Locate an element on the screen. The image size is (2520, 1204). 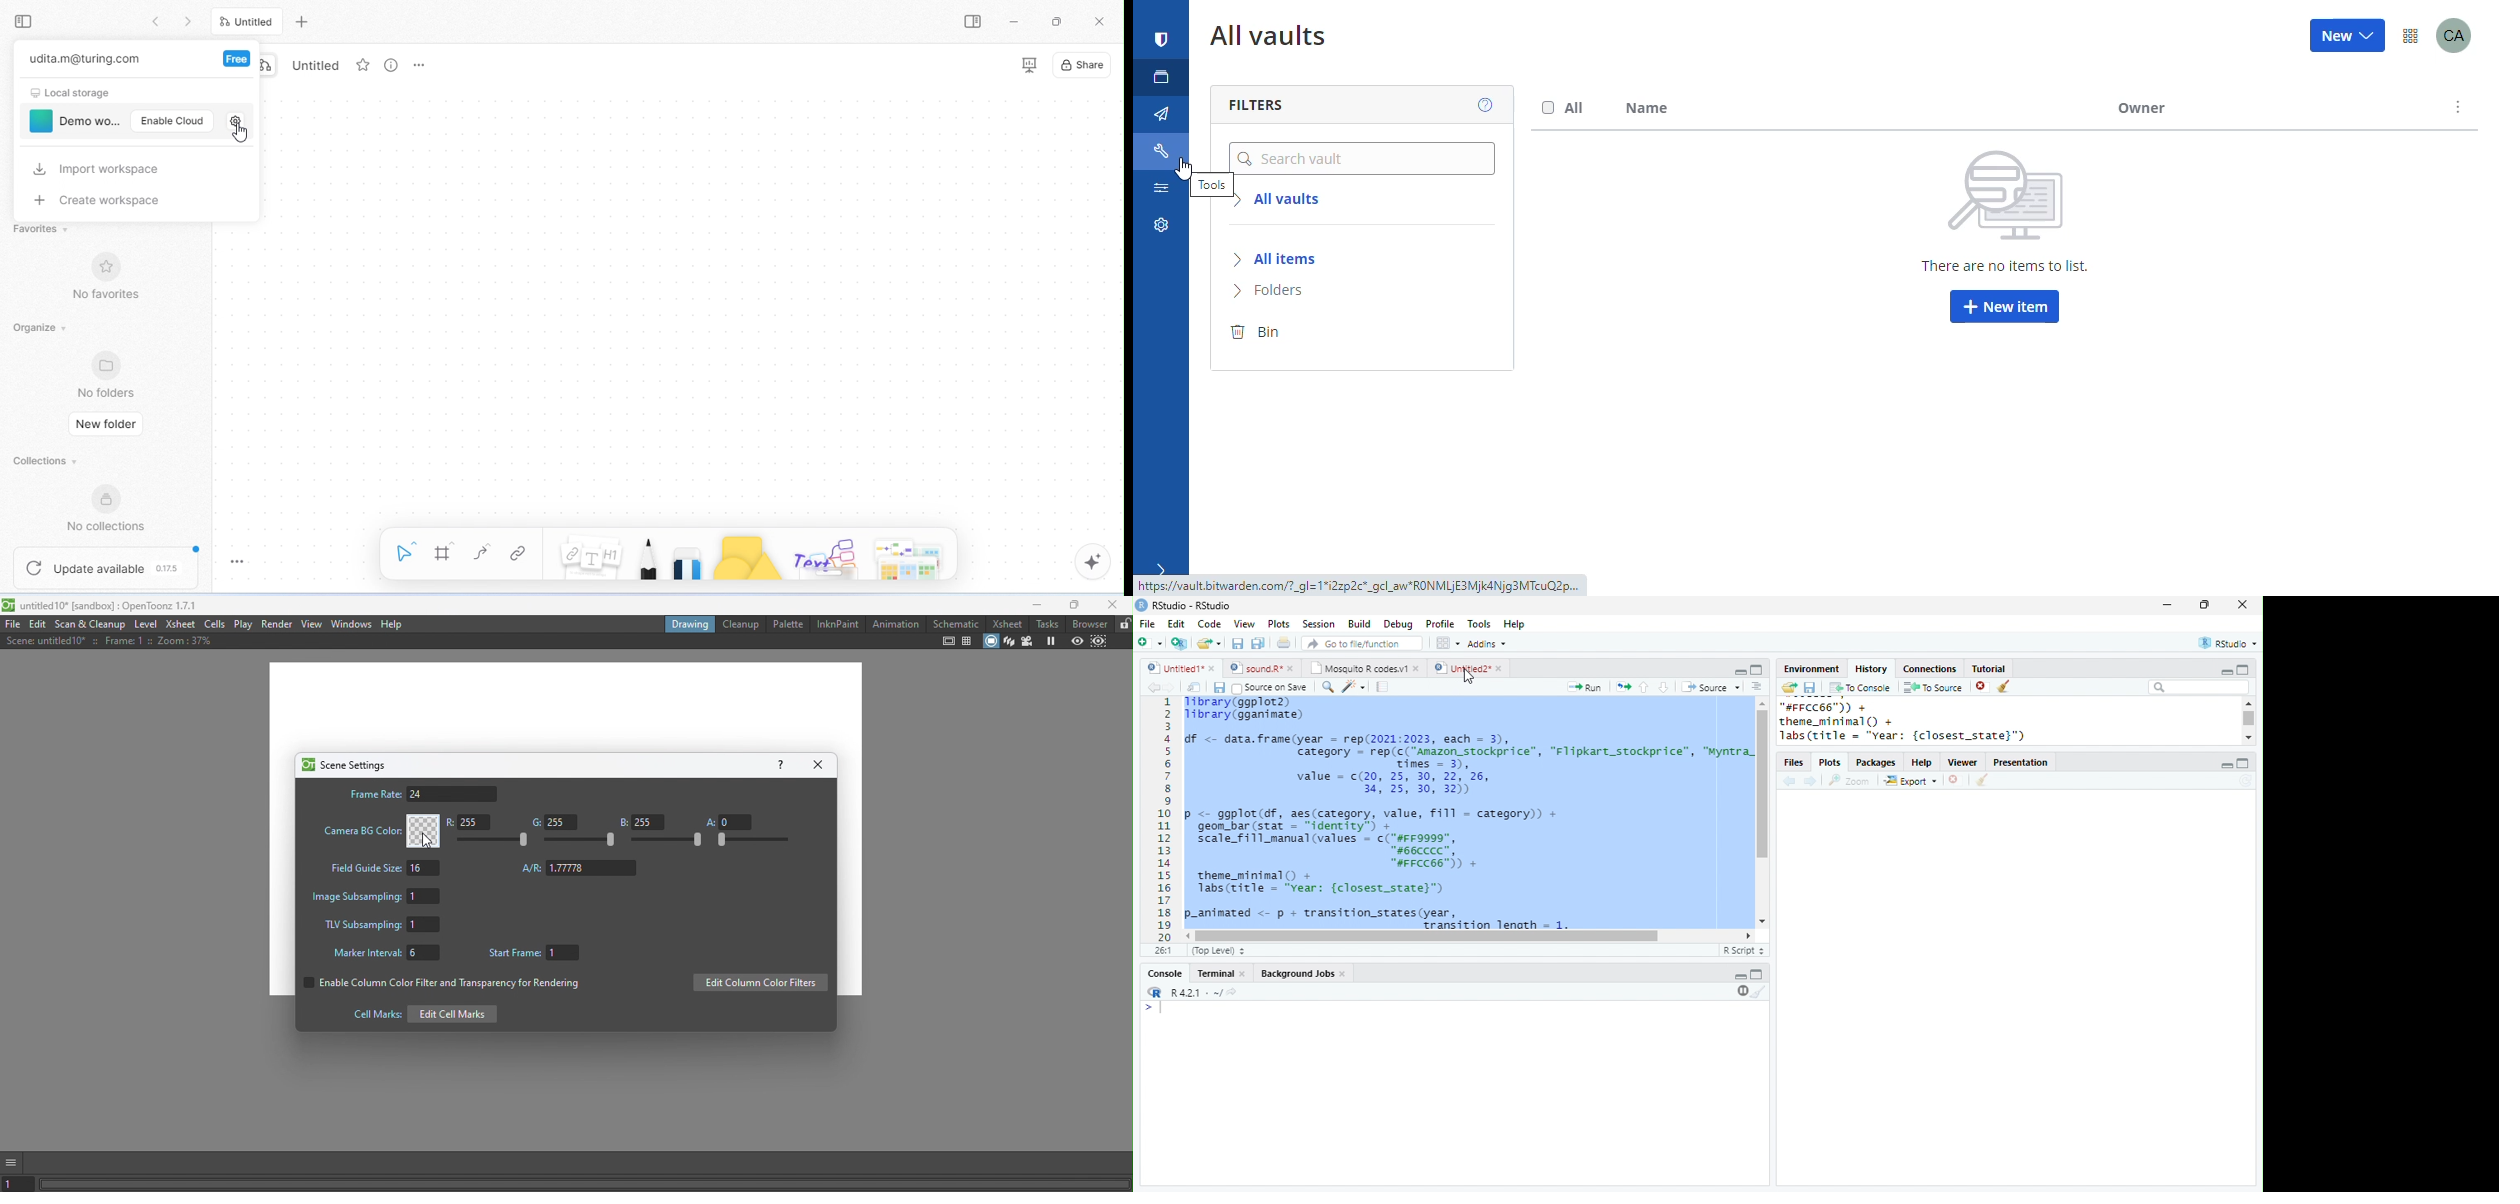
Console is located at coordinates (1164, 973).